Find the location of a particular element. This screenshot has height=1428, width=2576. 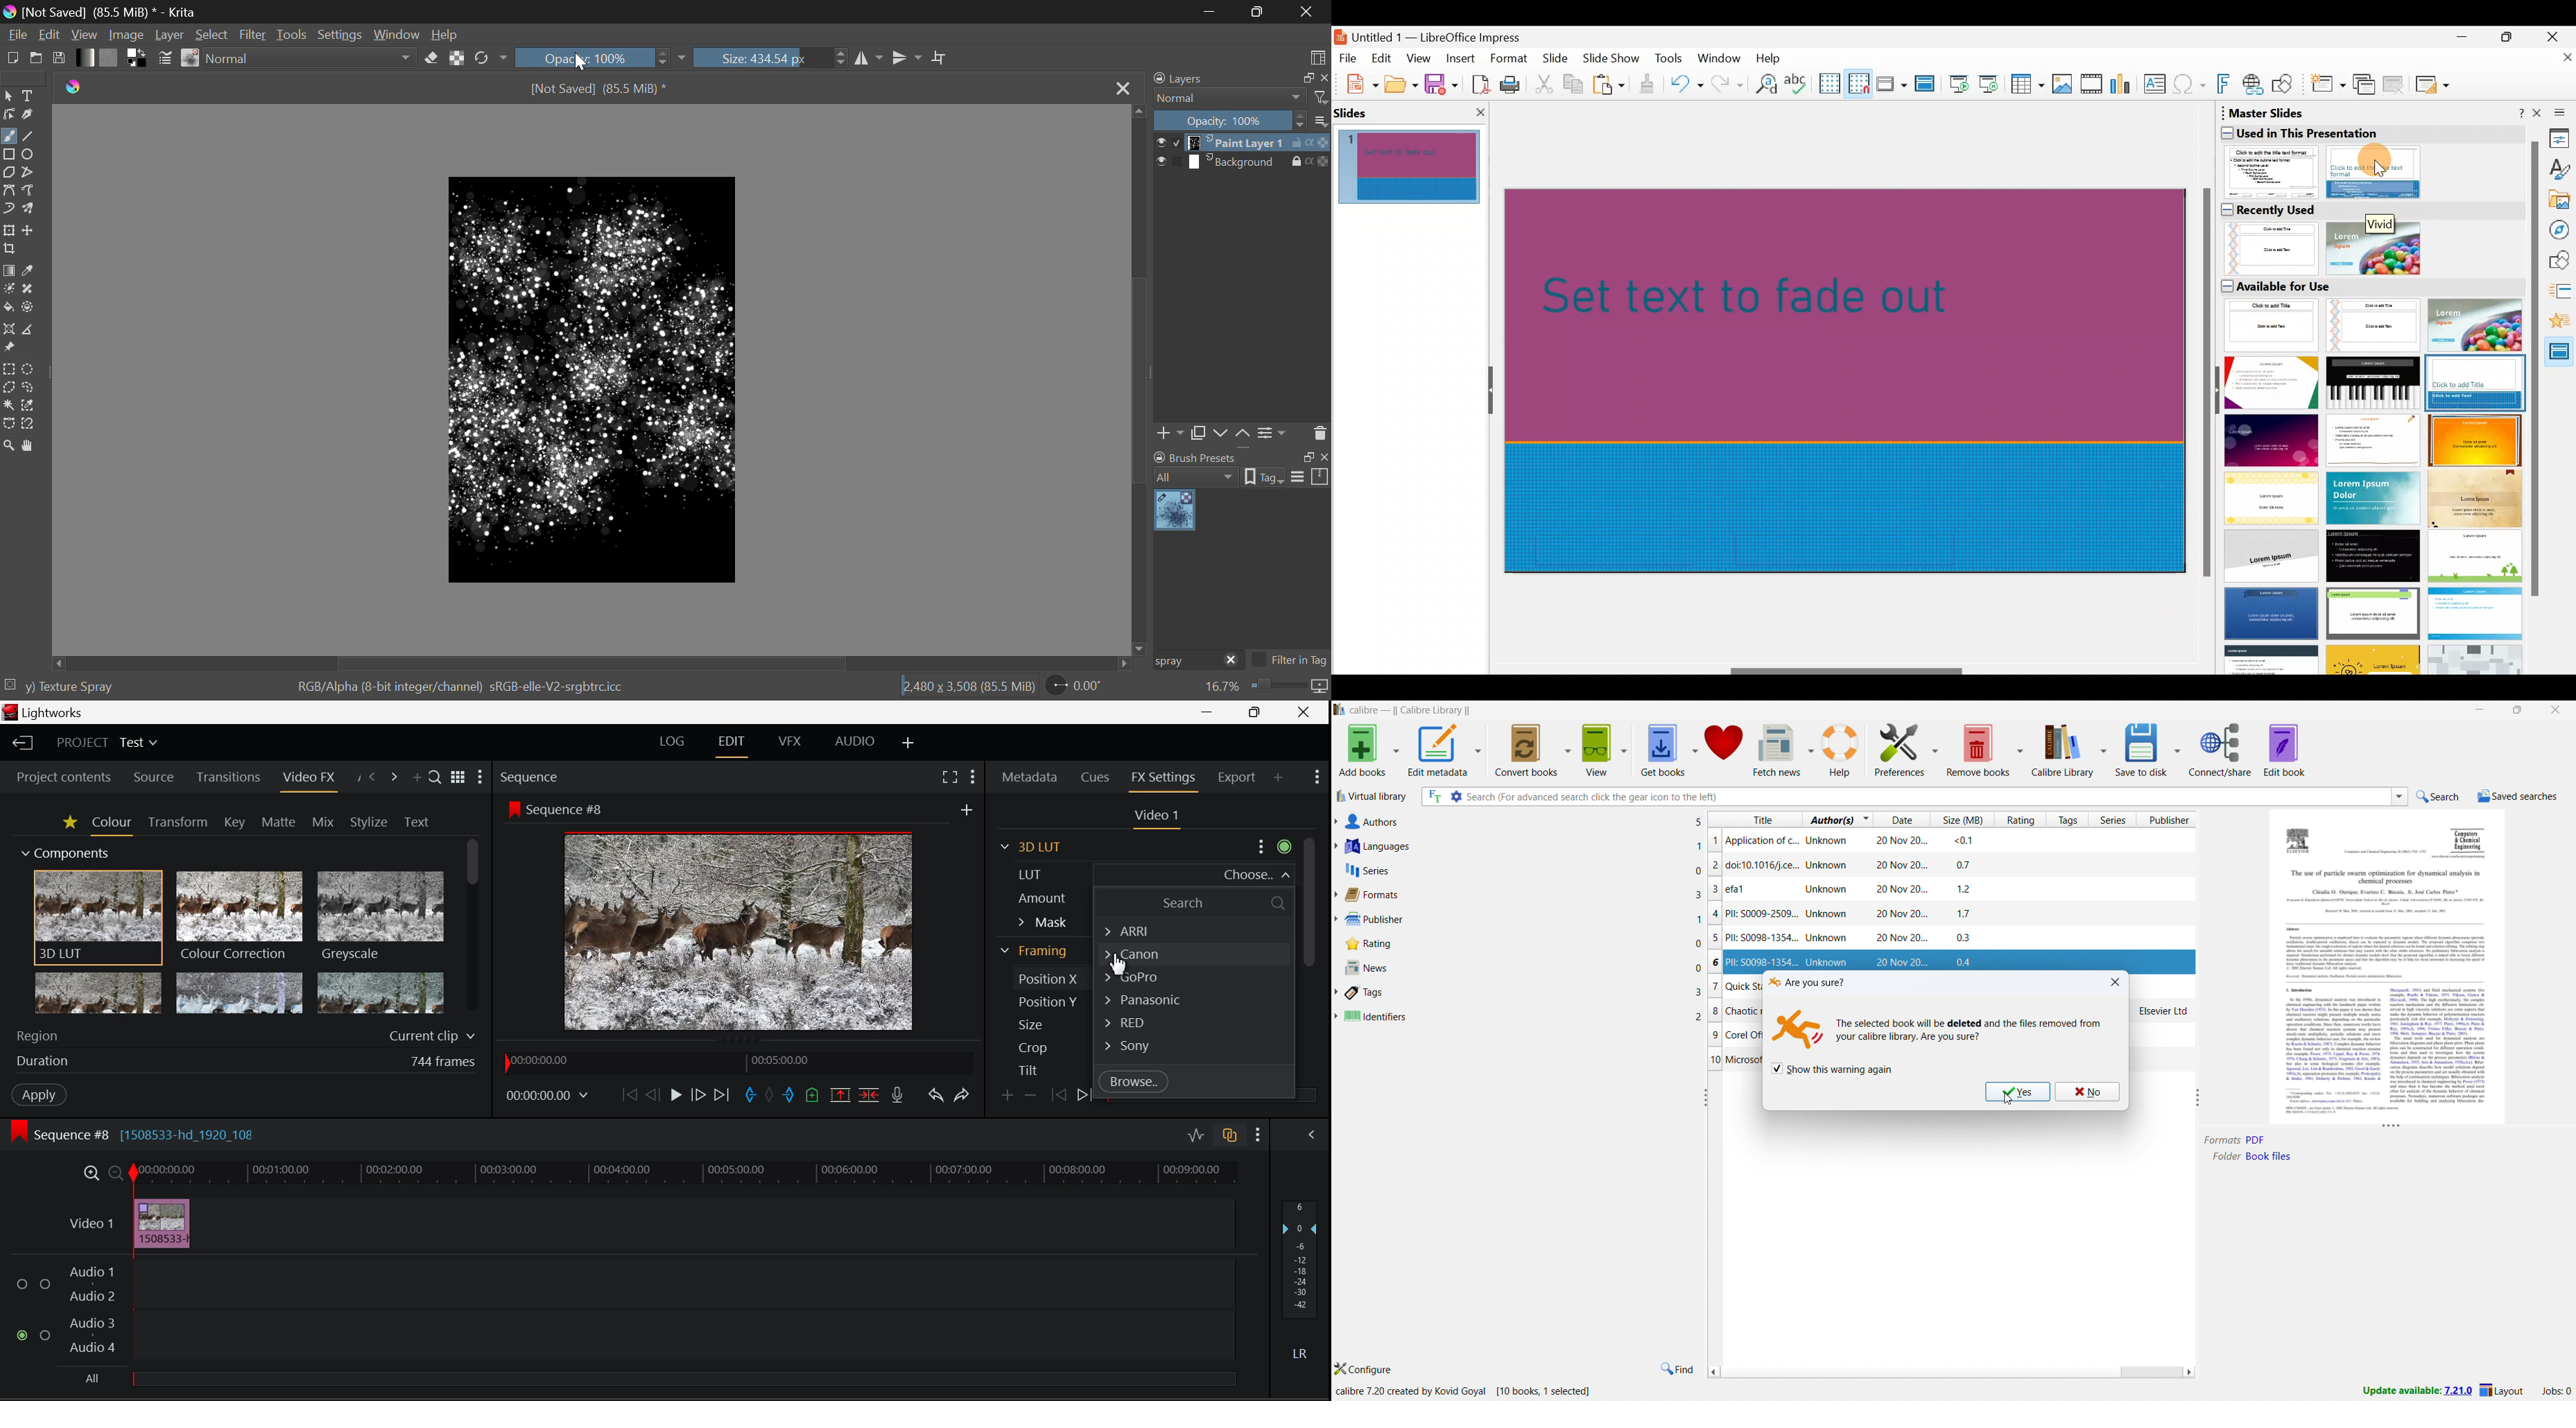

efa1 is located at coordinates (1956, 891).